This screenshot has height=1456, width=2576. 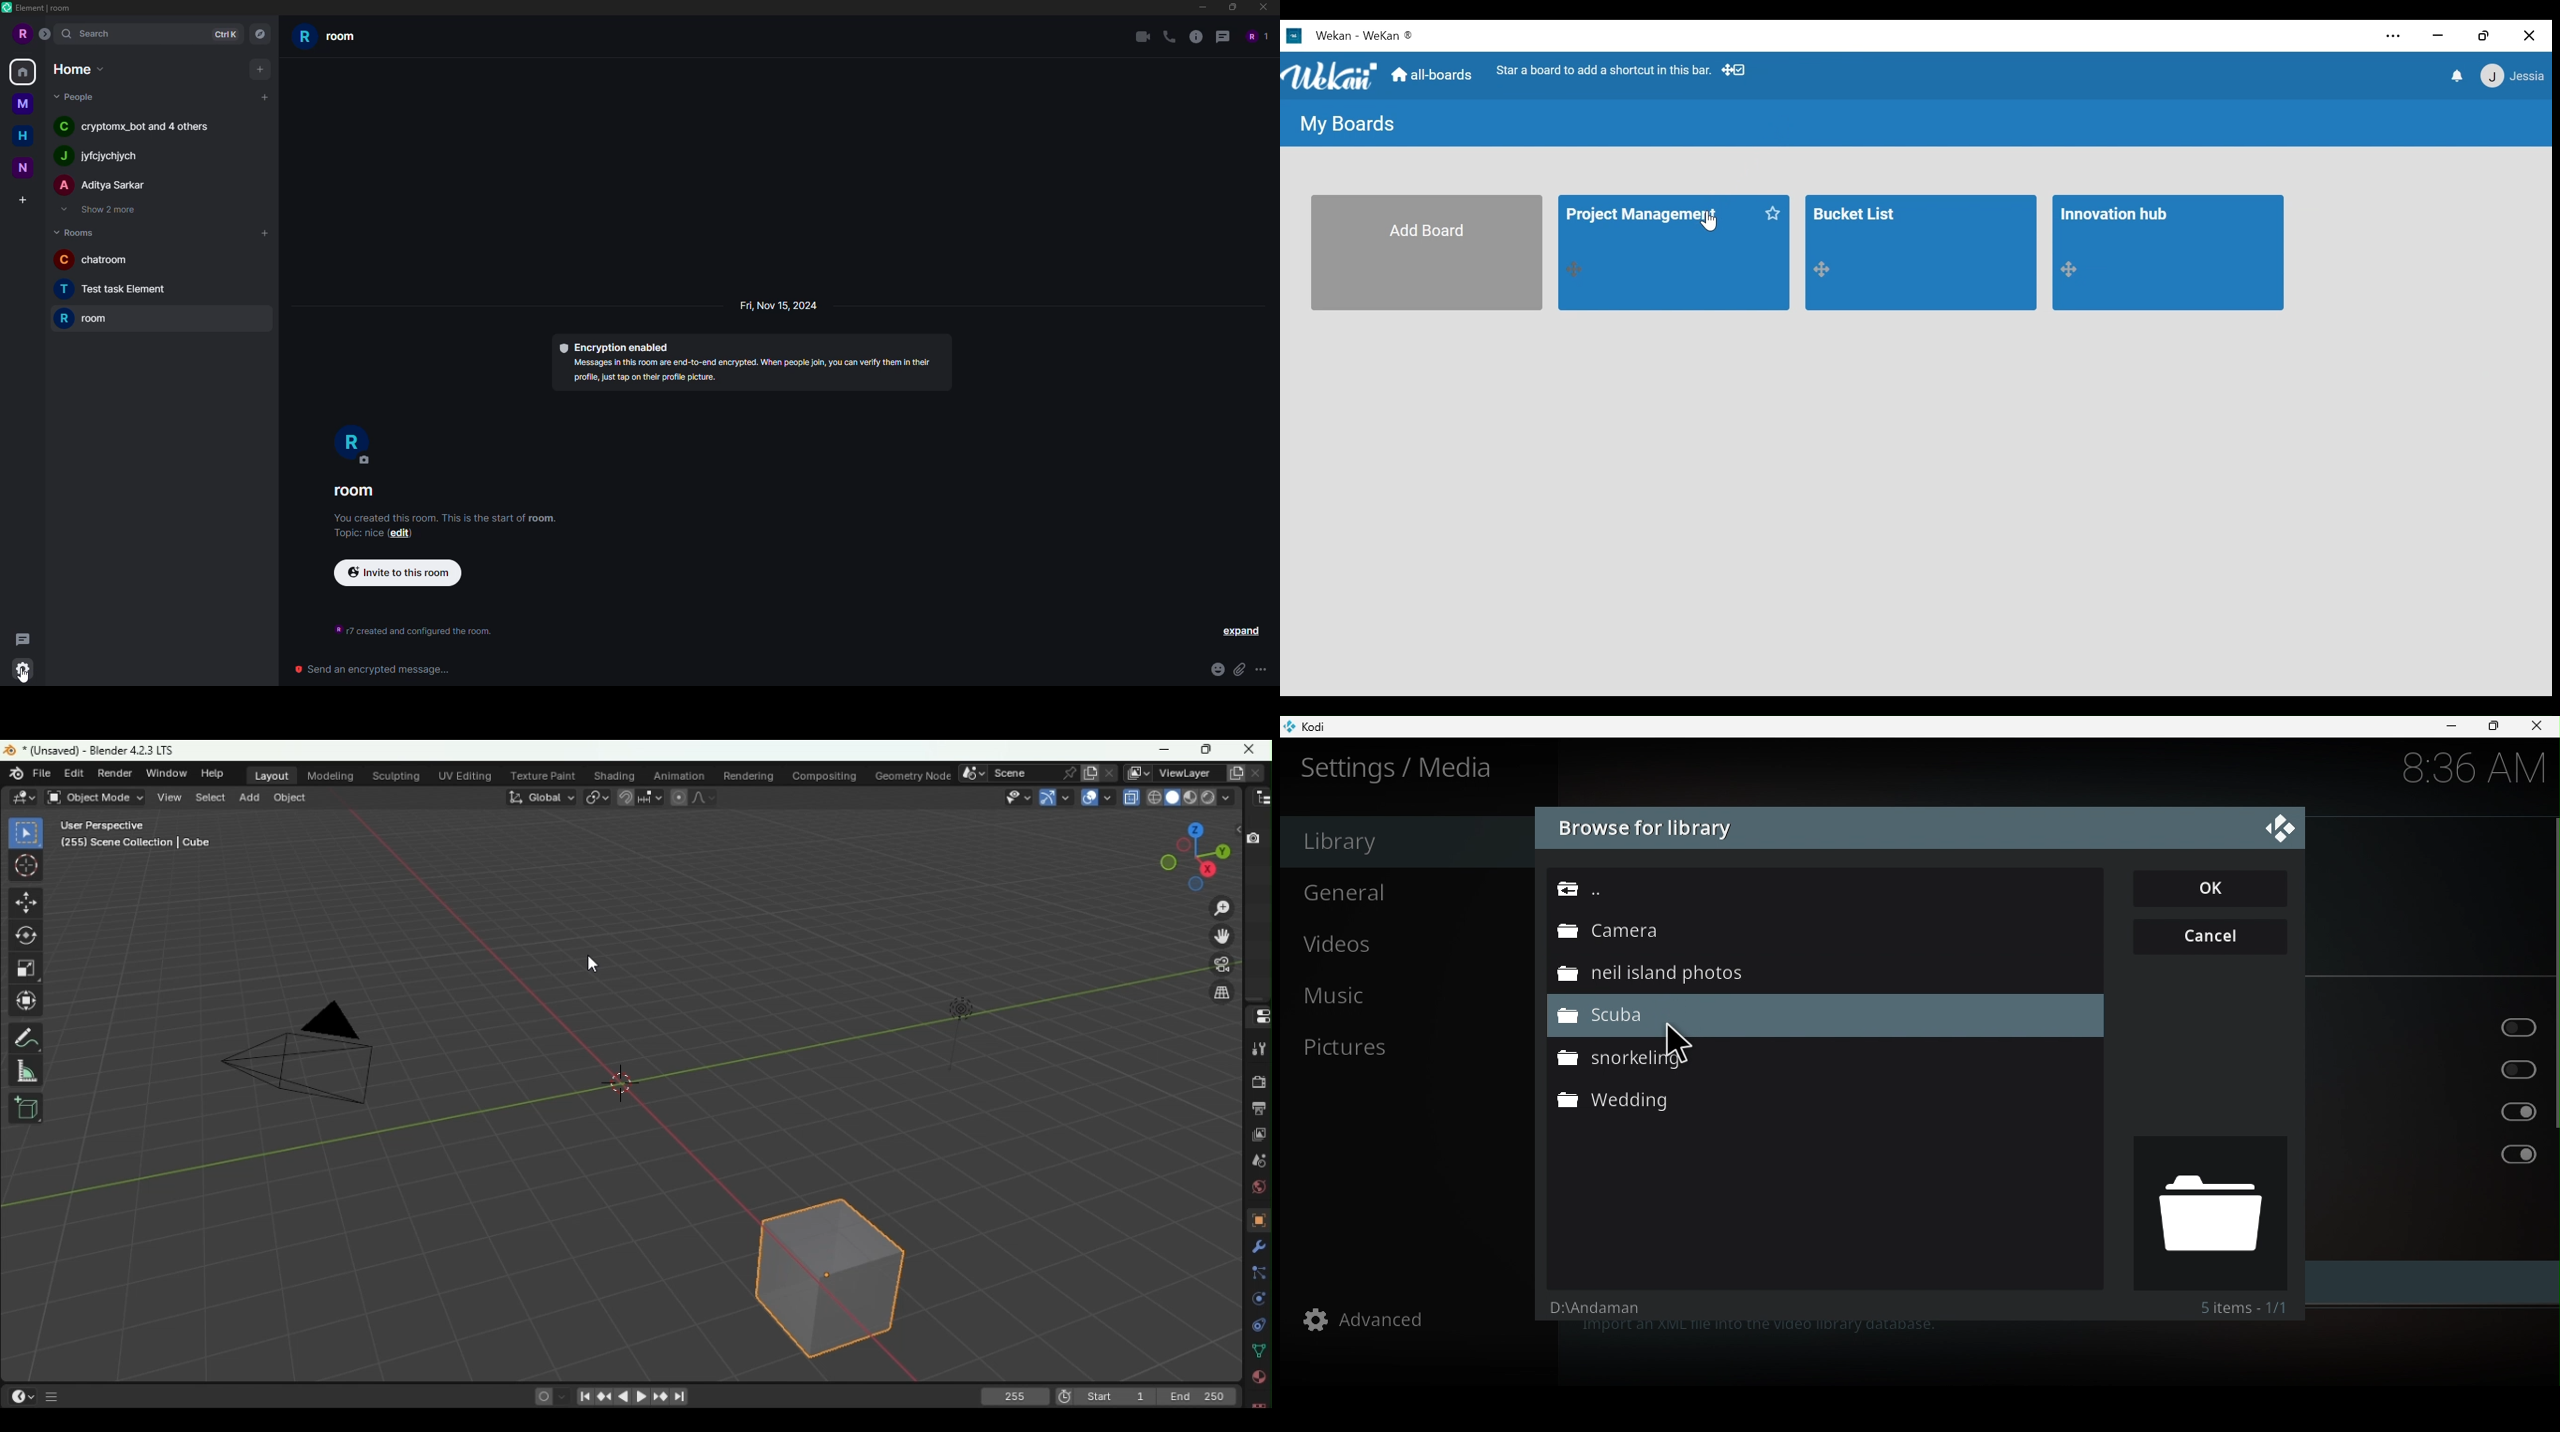 What do you see at coordinates (1098, 798) in the screenshot?
I see `show overlays` at bounding box center [1098, 798].